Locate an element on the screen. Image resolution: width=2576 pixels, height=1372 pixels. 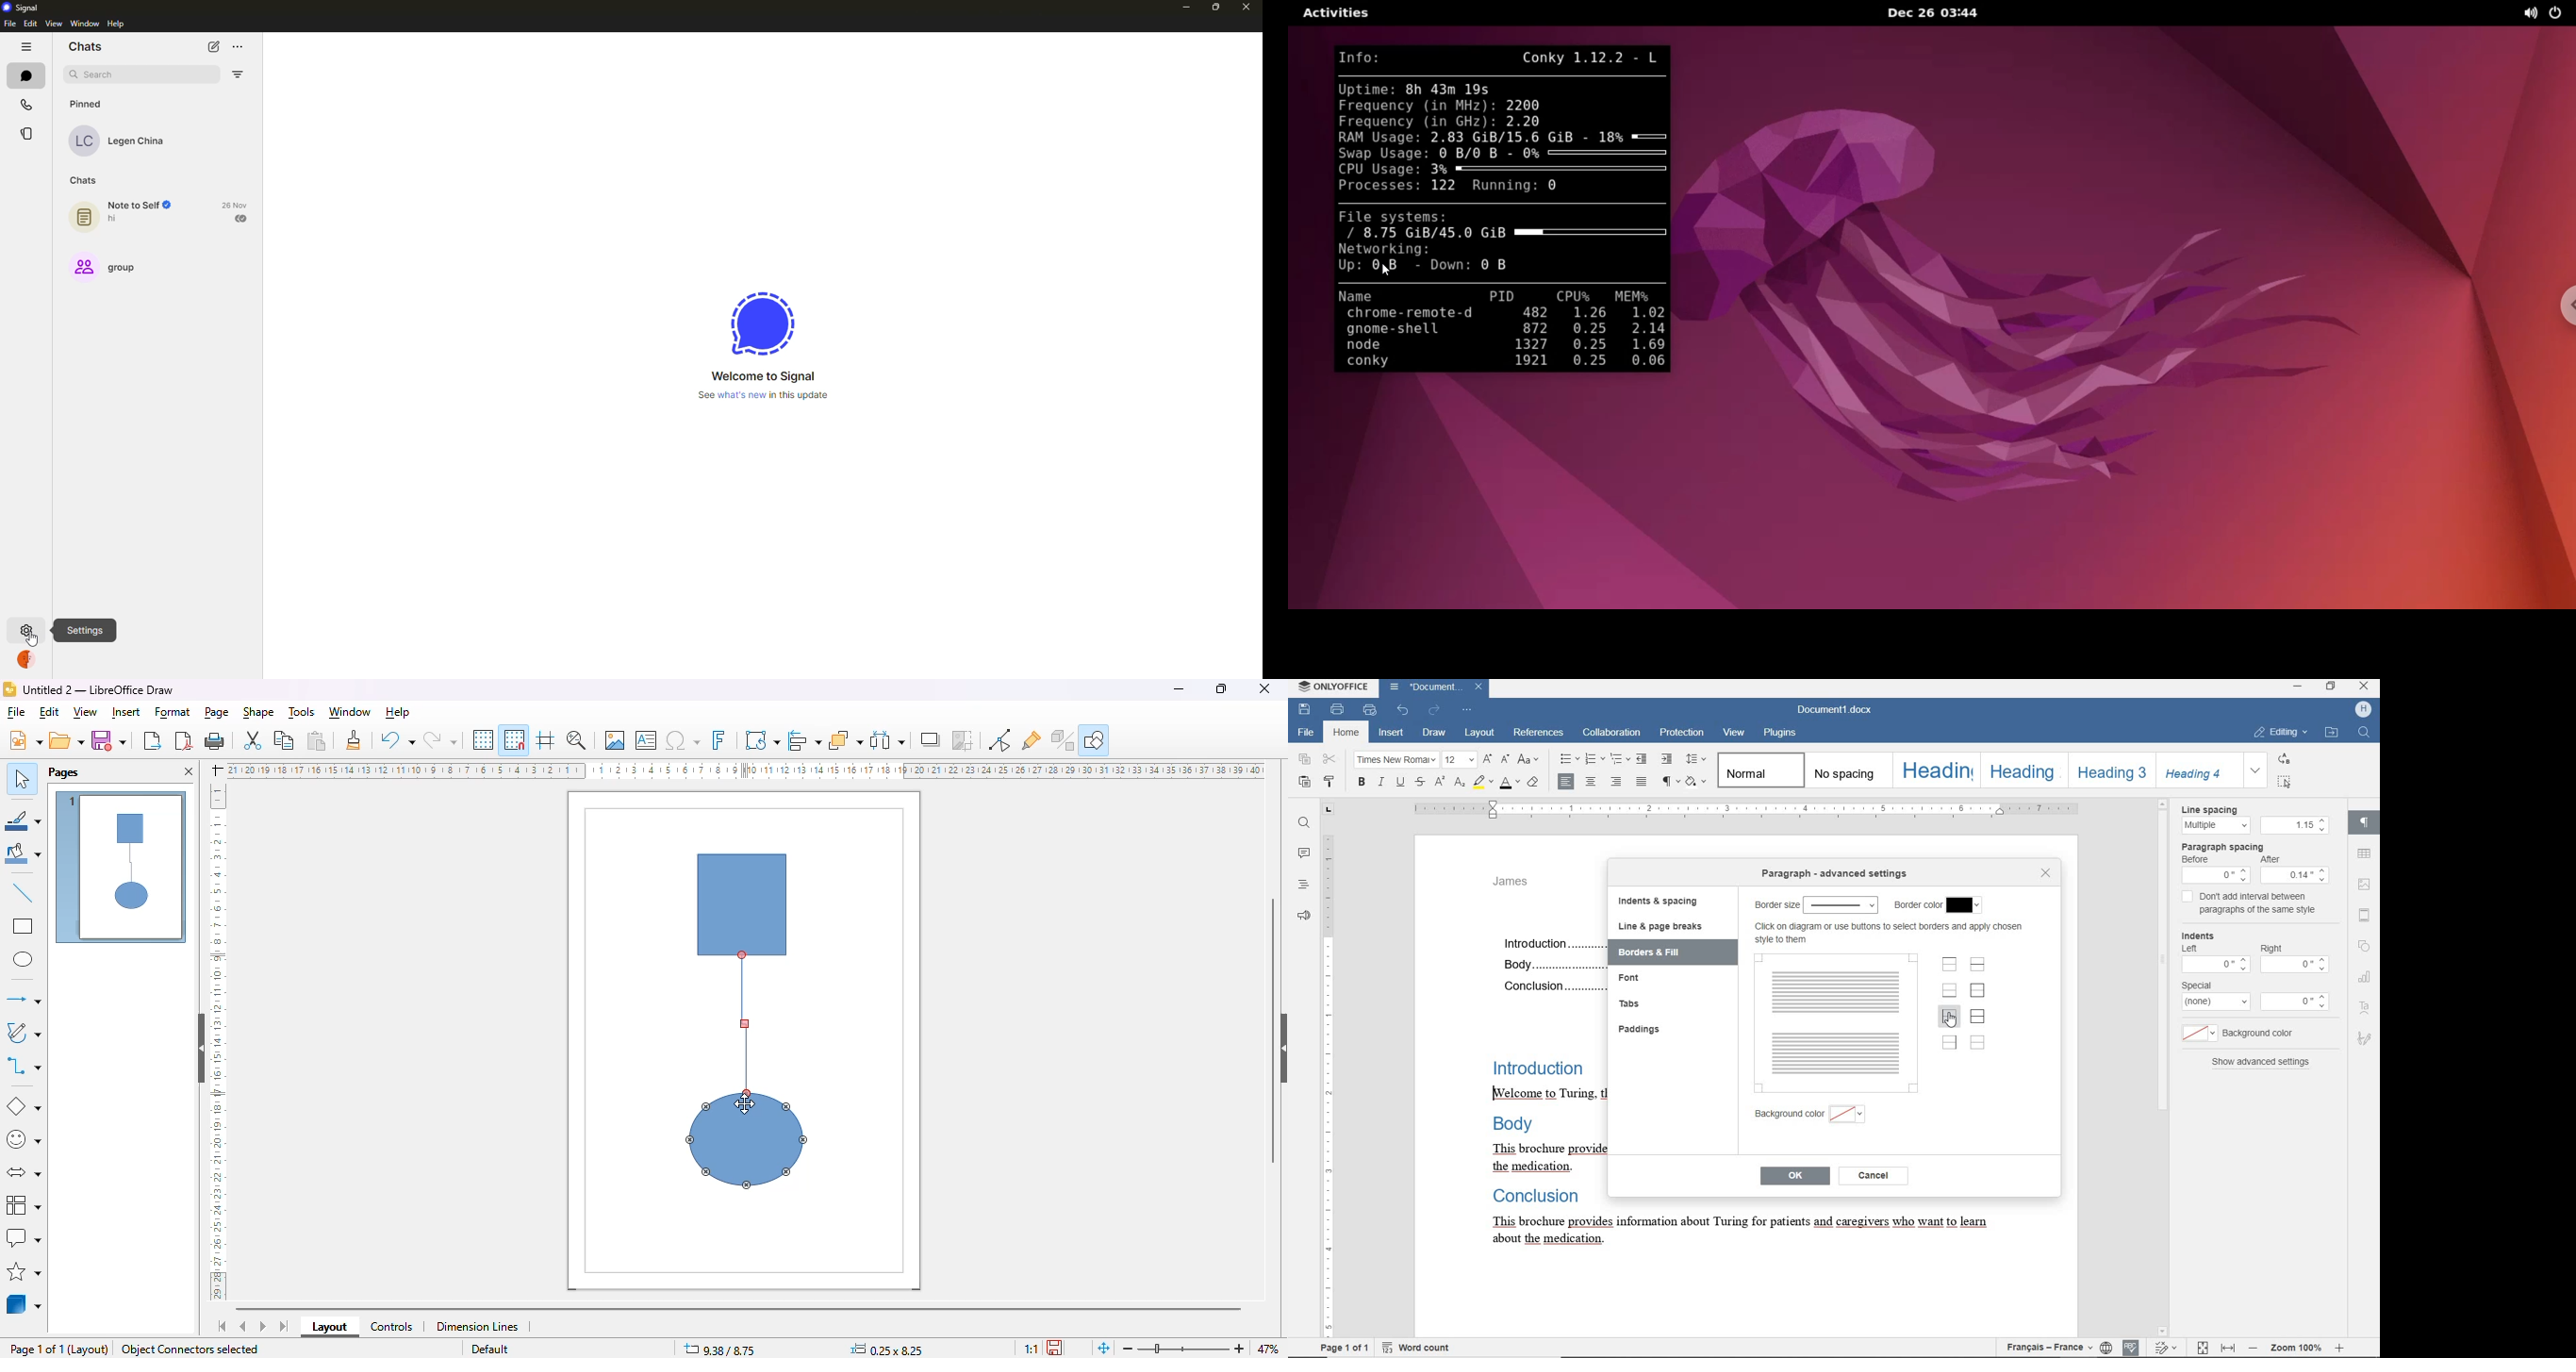
symbol shapes is located at coordinates (25, 1140).